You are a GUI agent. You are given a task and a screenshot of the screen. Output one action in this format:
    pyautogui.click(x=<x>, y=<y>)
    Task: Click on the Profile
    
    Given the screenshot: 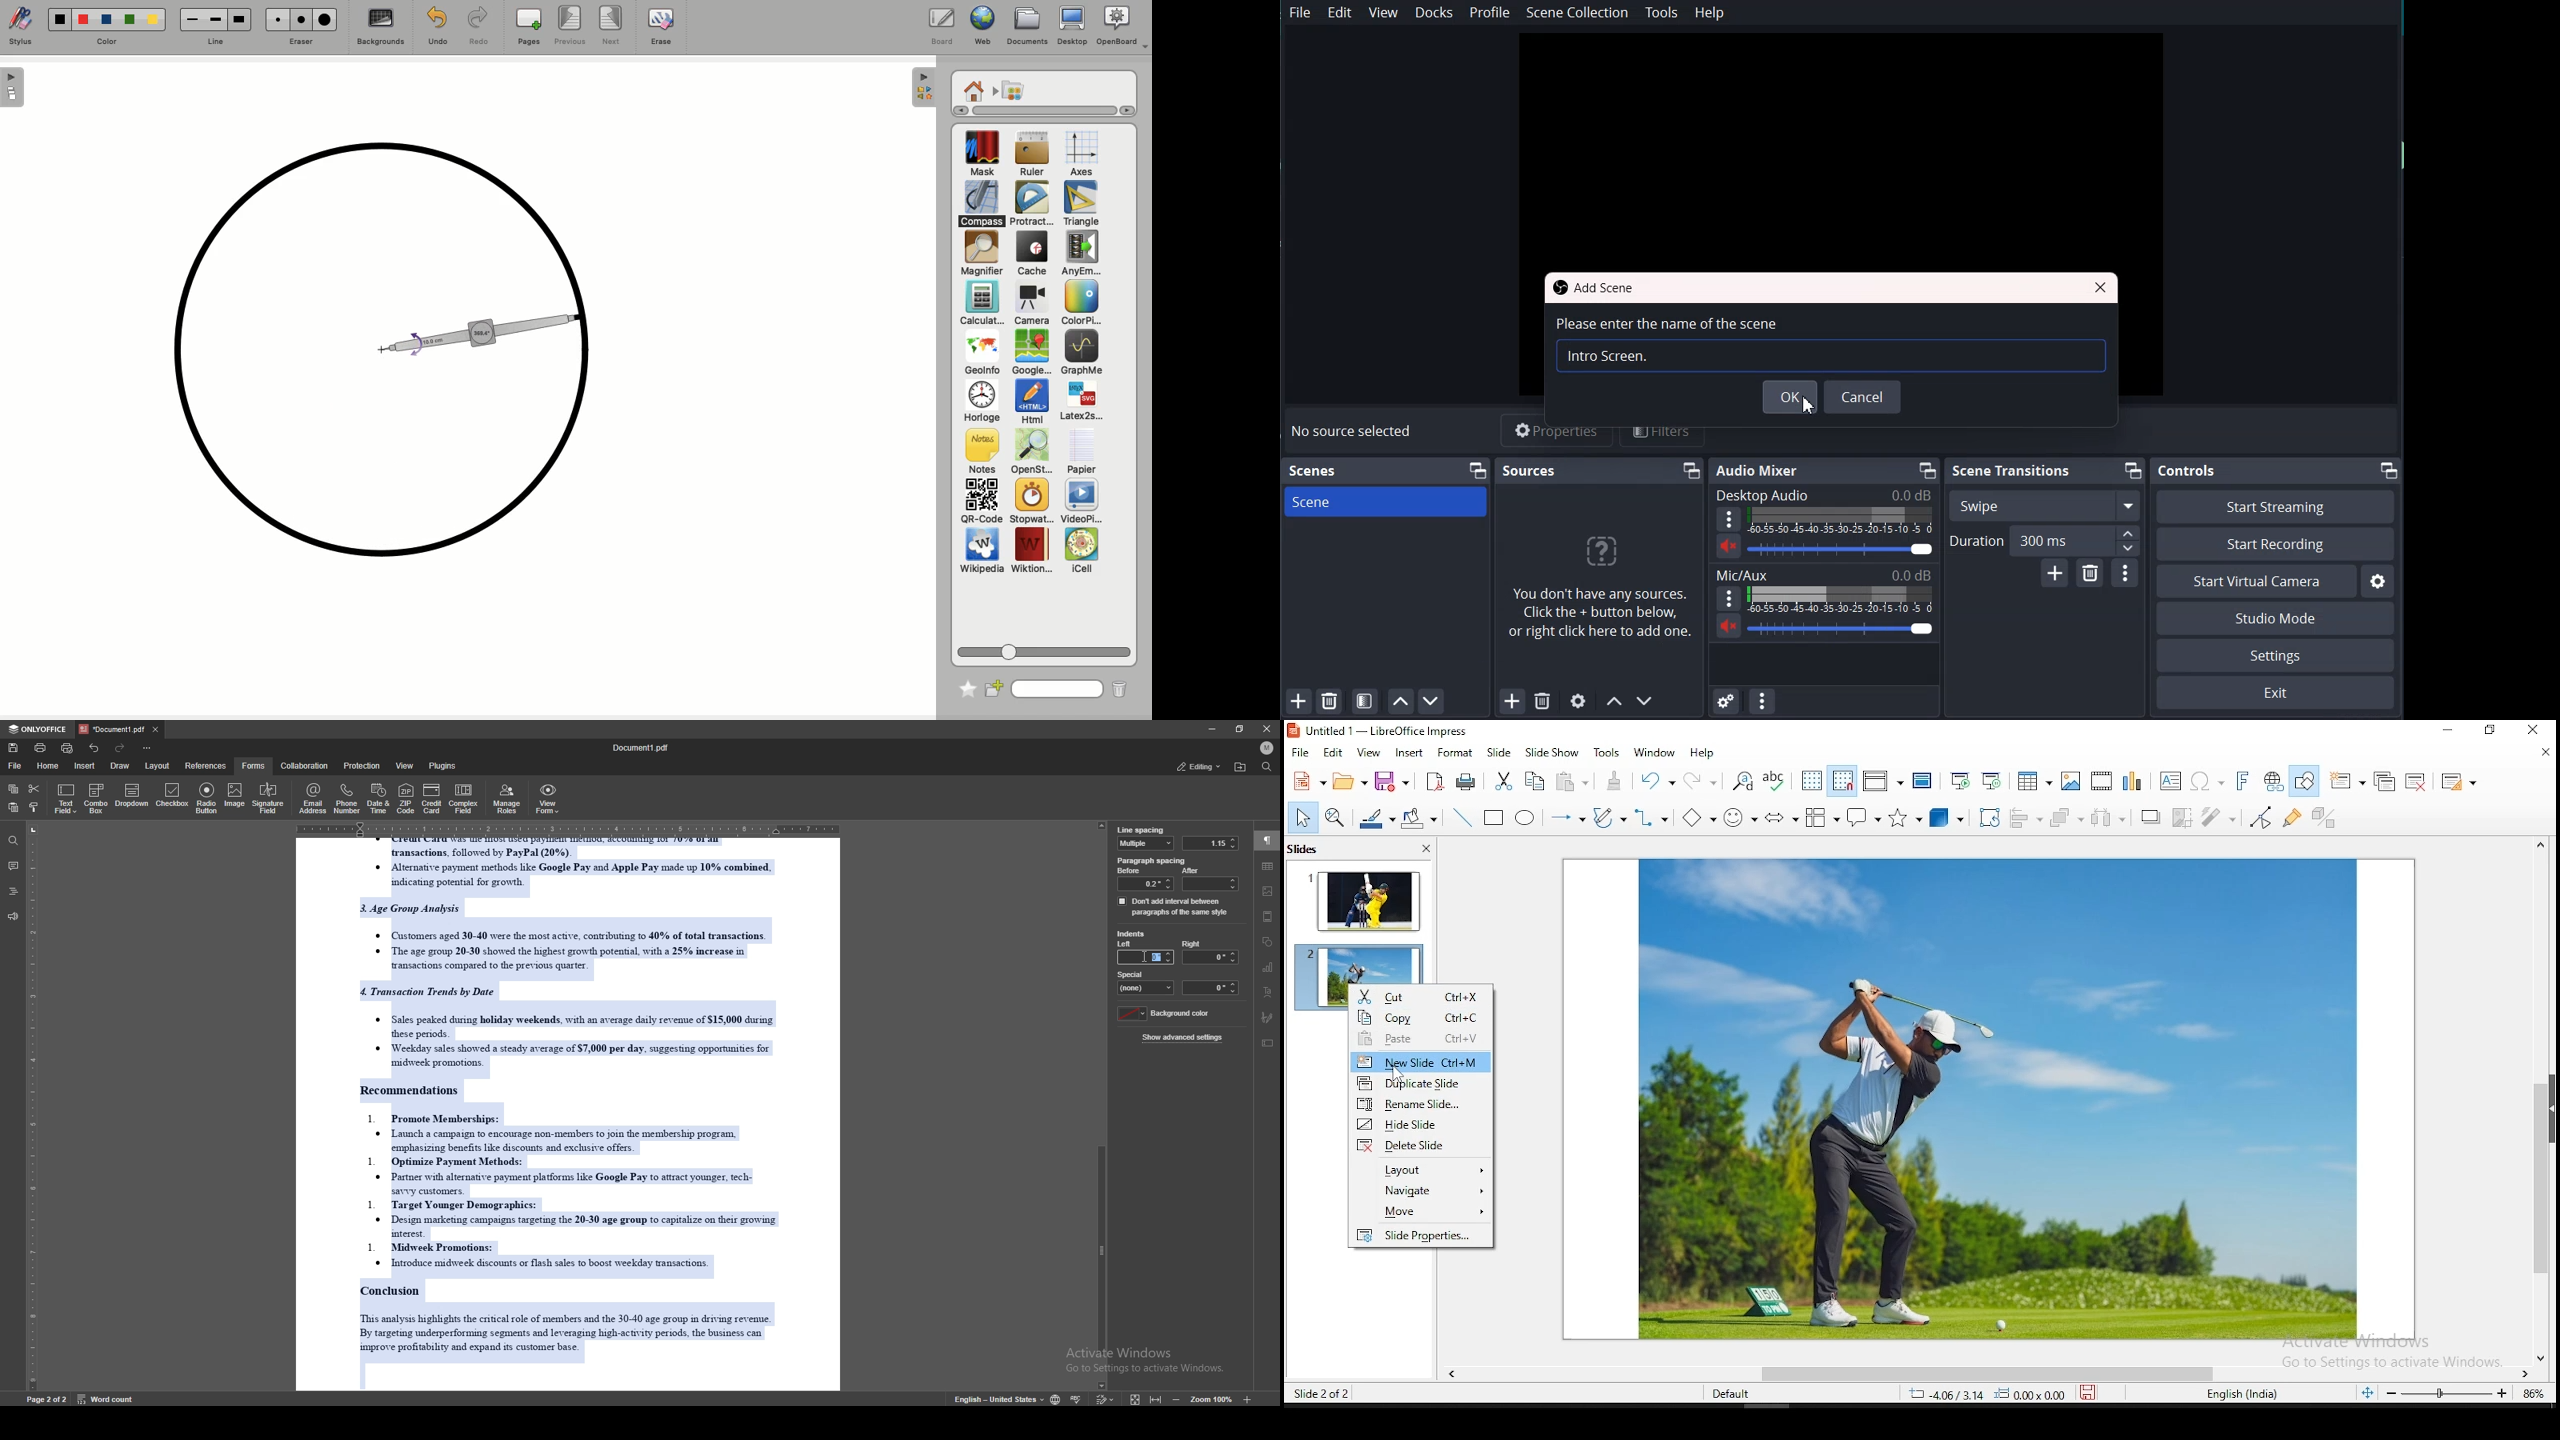 What is the action you would take?
    pyautogui.click(x=1490, y=12)
    